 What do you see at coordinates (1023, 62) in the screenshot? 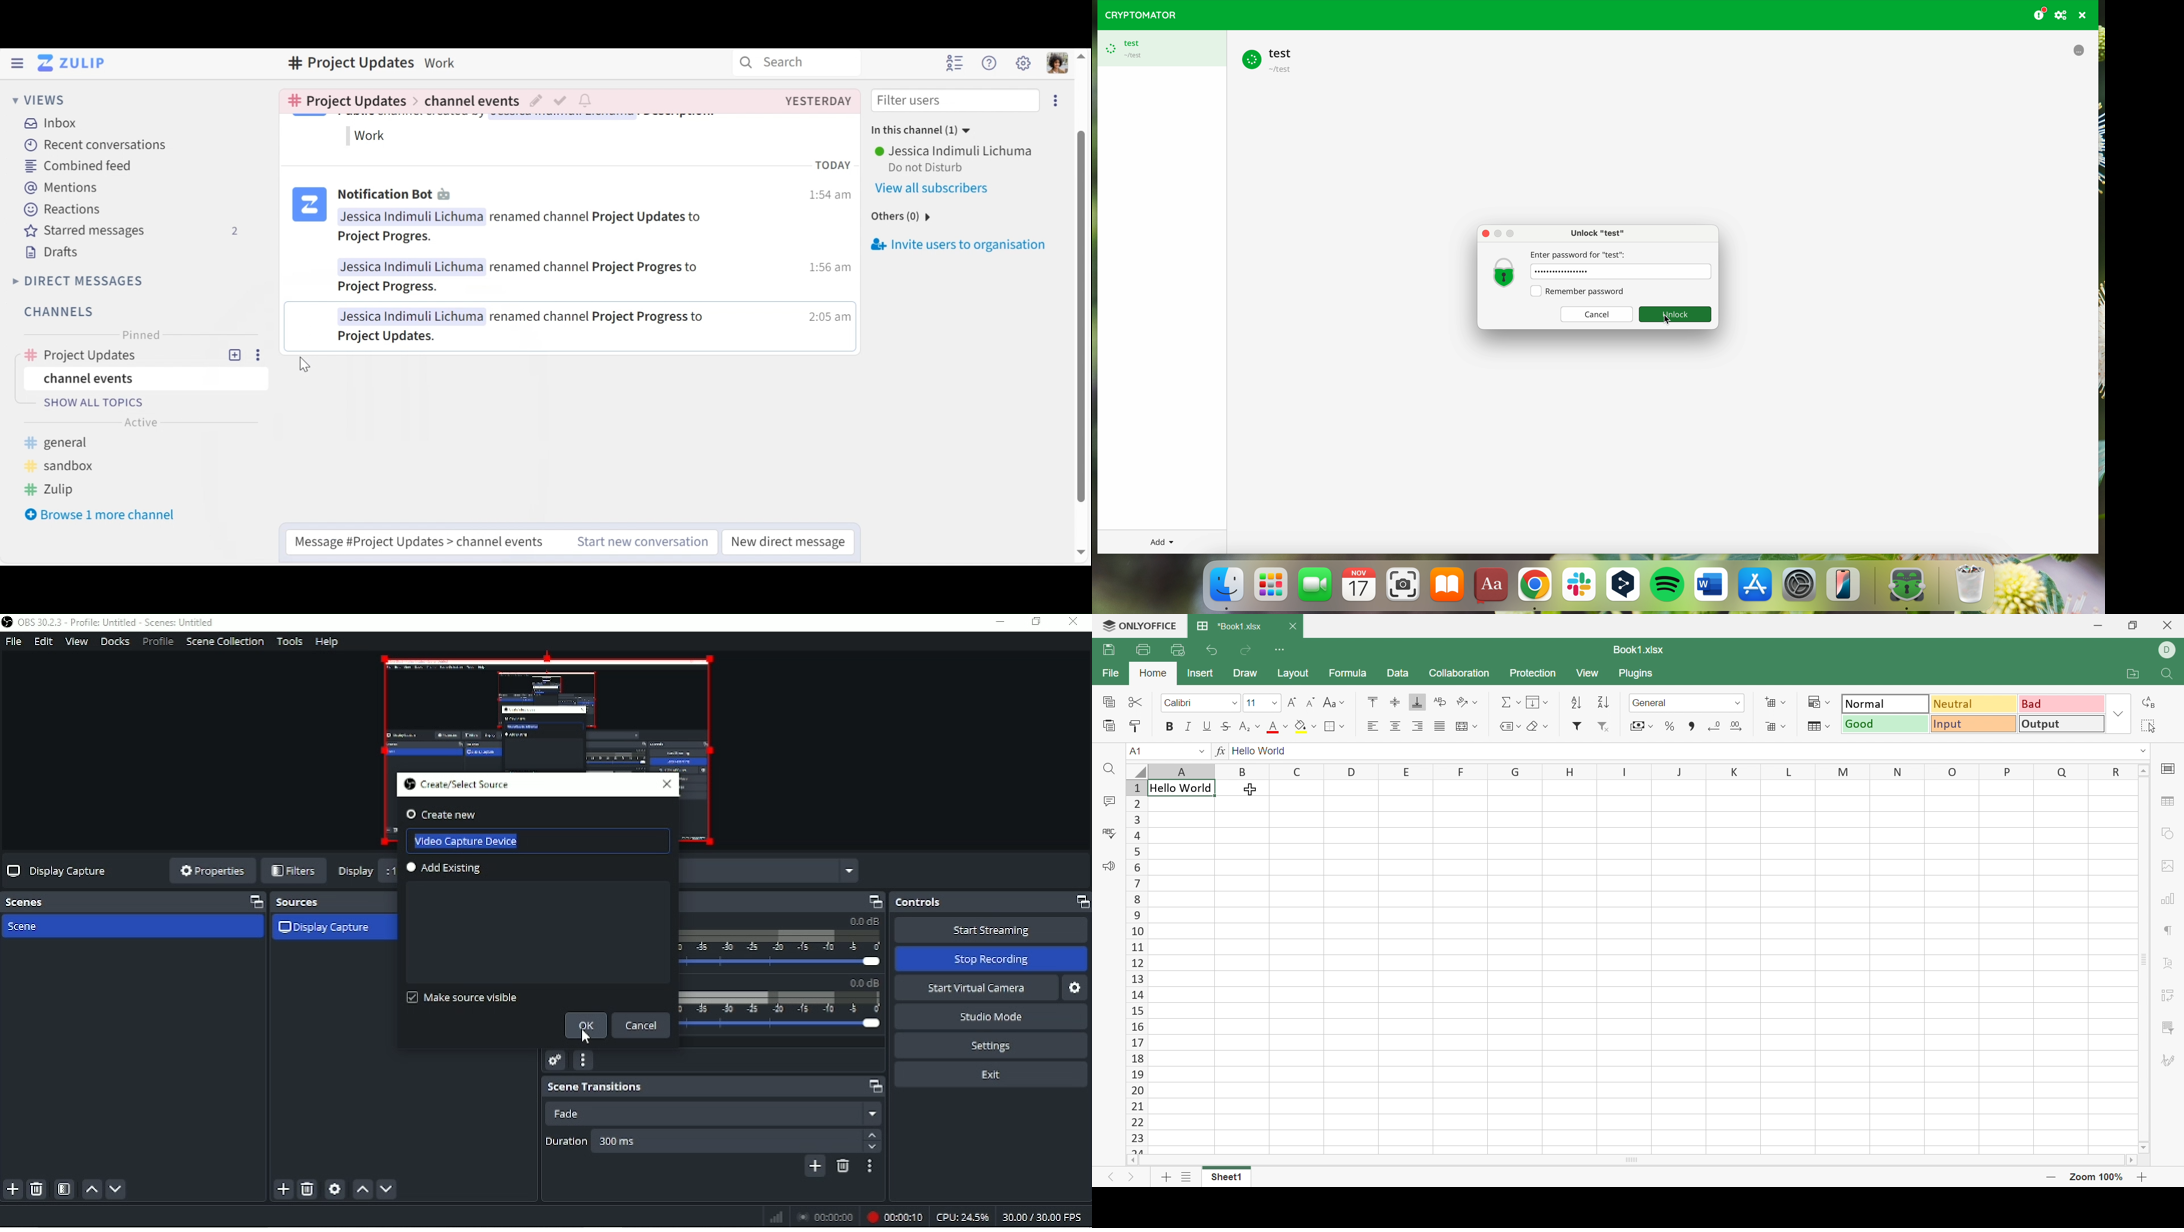
I see `Main menu` at bounding box center [1023, 62].